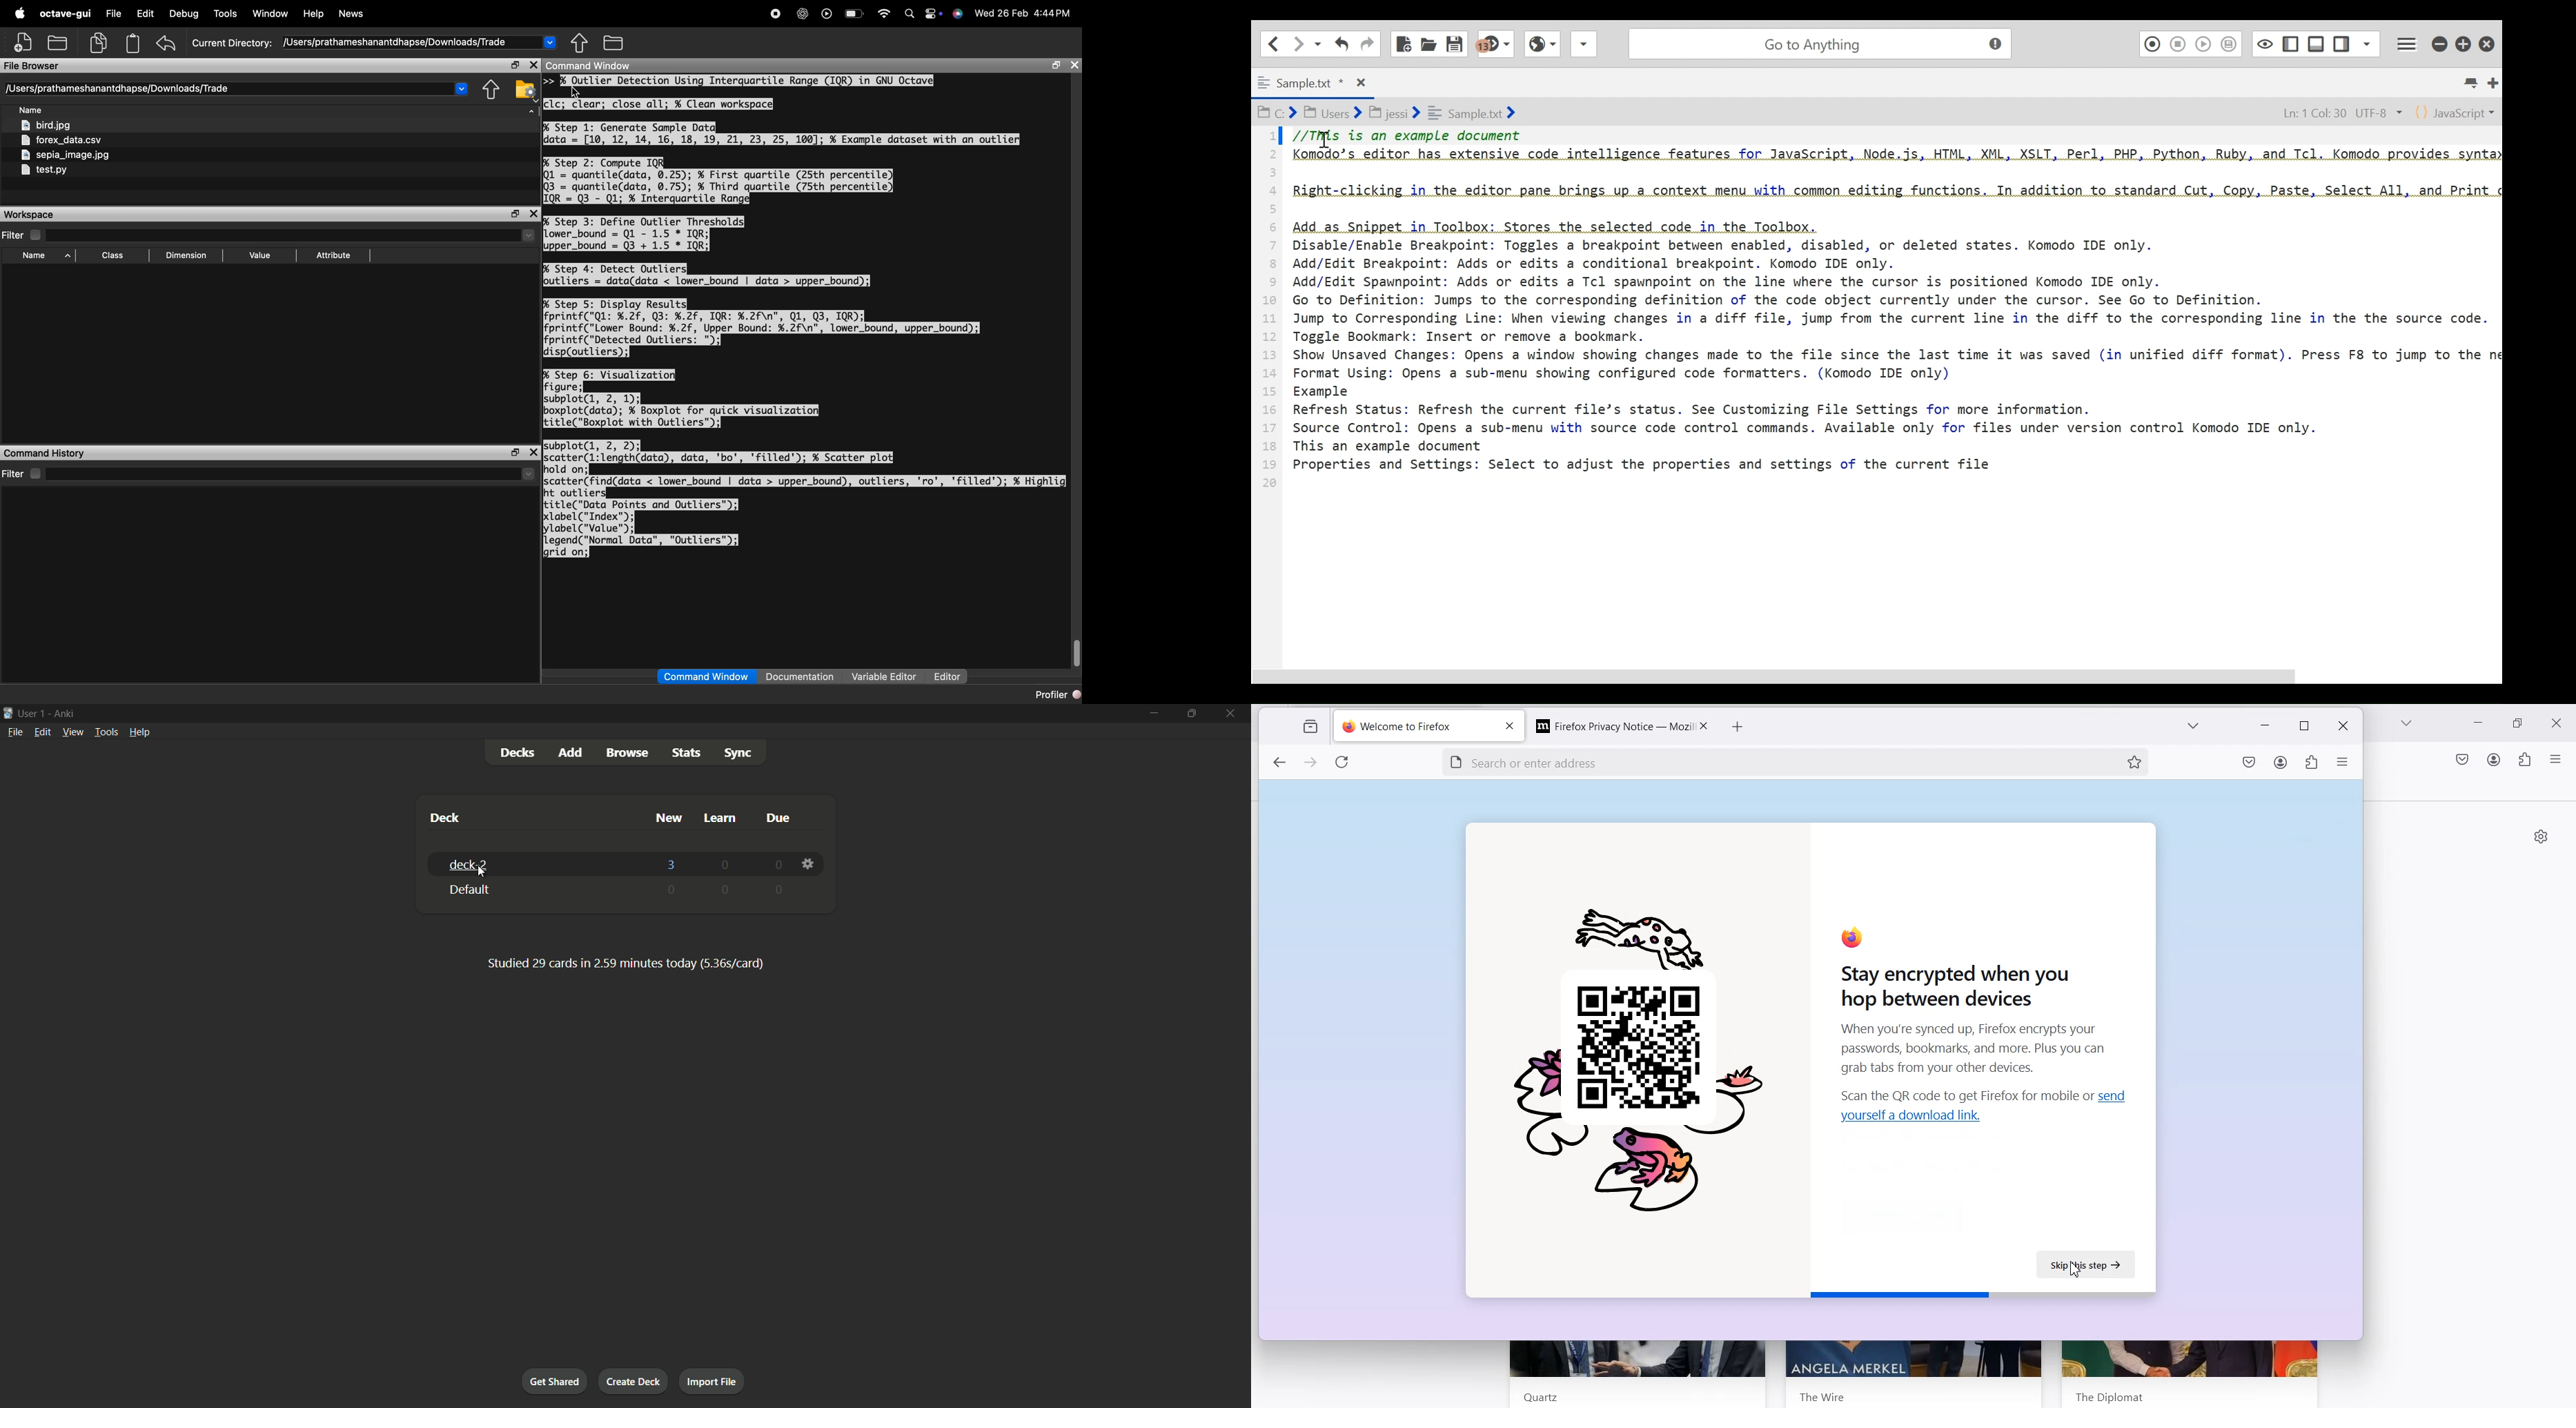 The image size is (2576, 1428). What do you see at coordinates (145, 13) in the screenshot?
I see `Edit` at bounding box center [145, 13].